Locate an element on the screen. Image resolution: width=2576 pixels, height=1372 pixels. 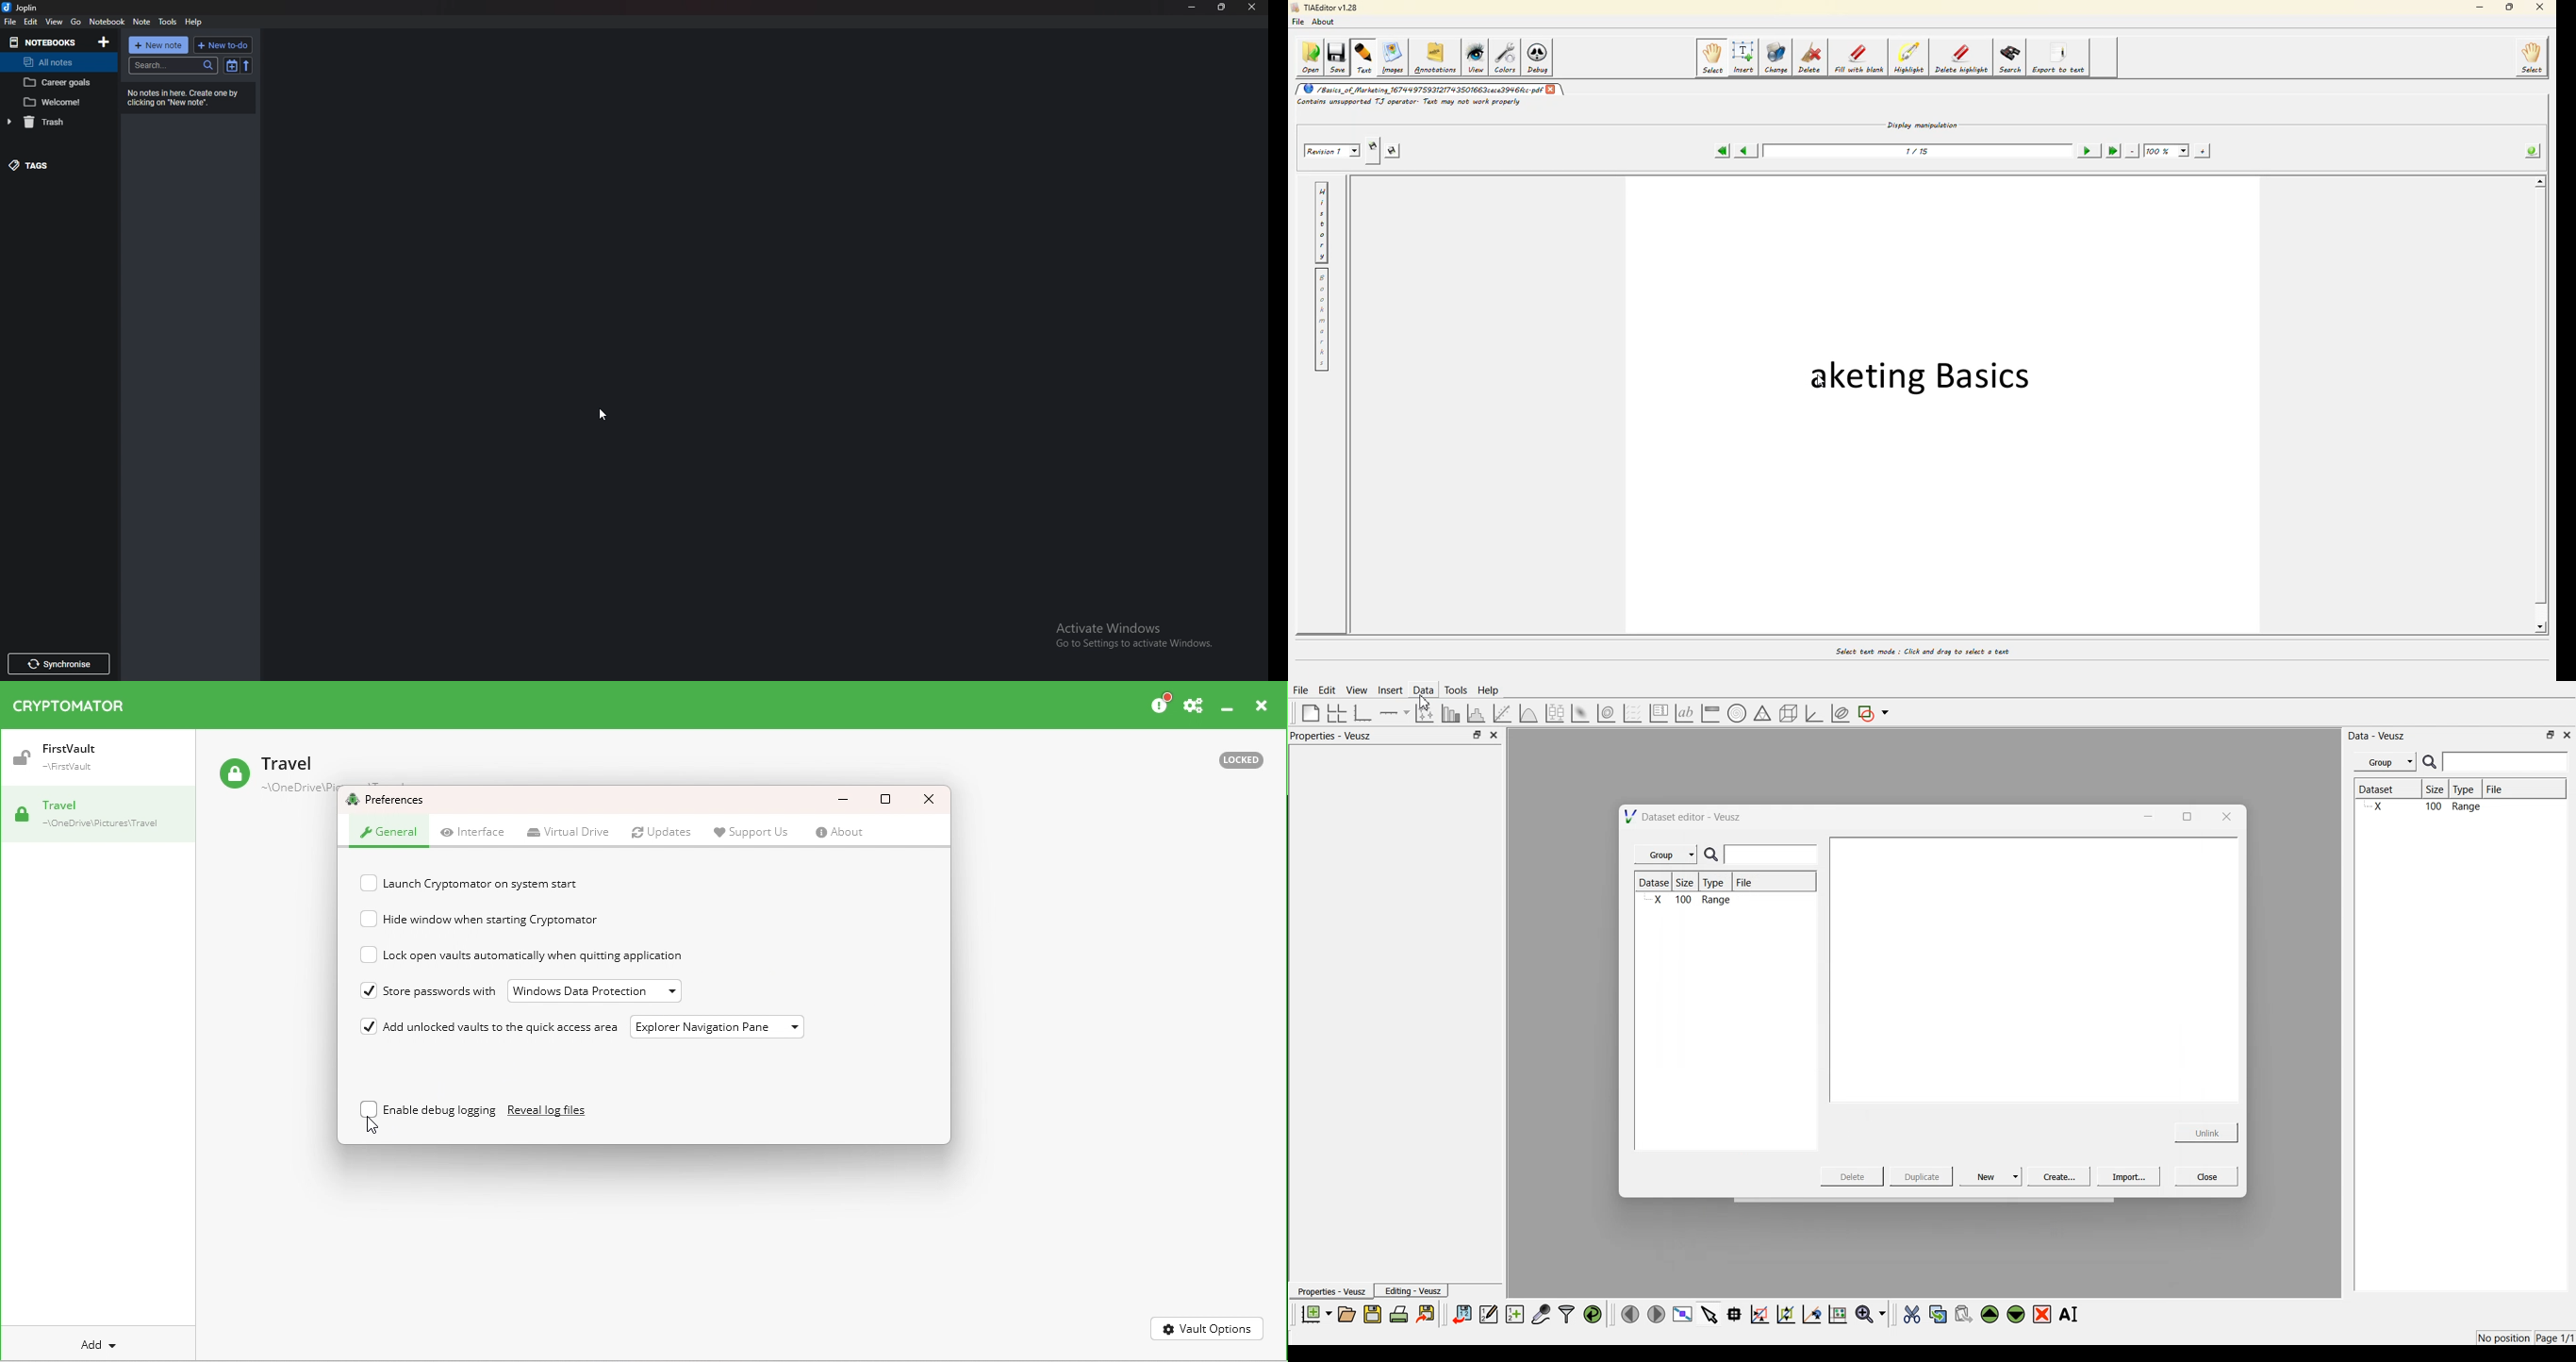
cursor is located at coordinates (603, 413).